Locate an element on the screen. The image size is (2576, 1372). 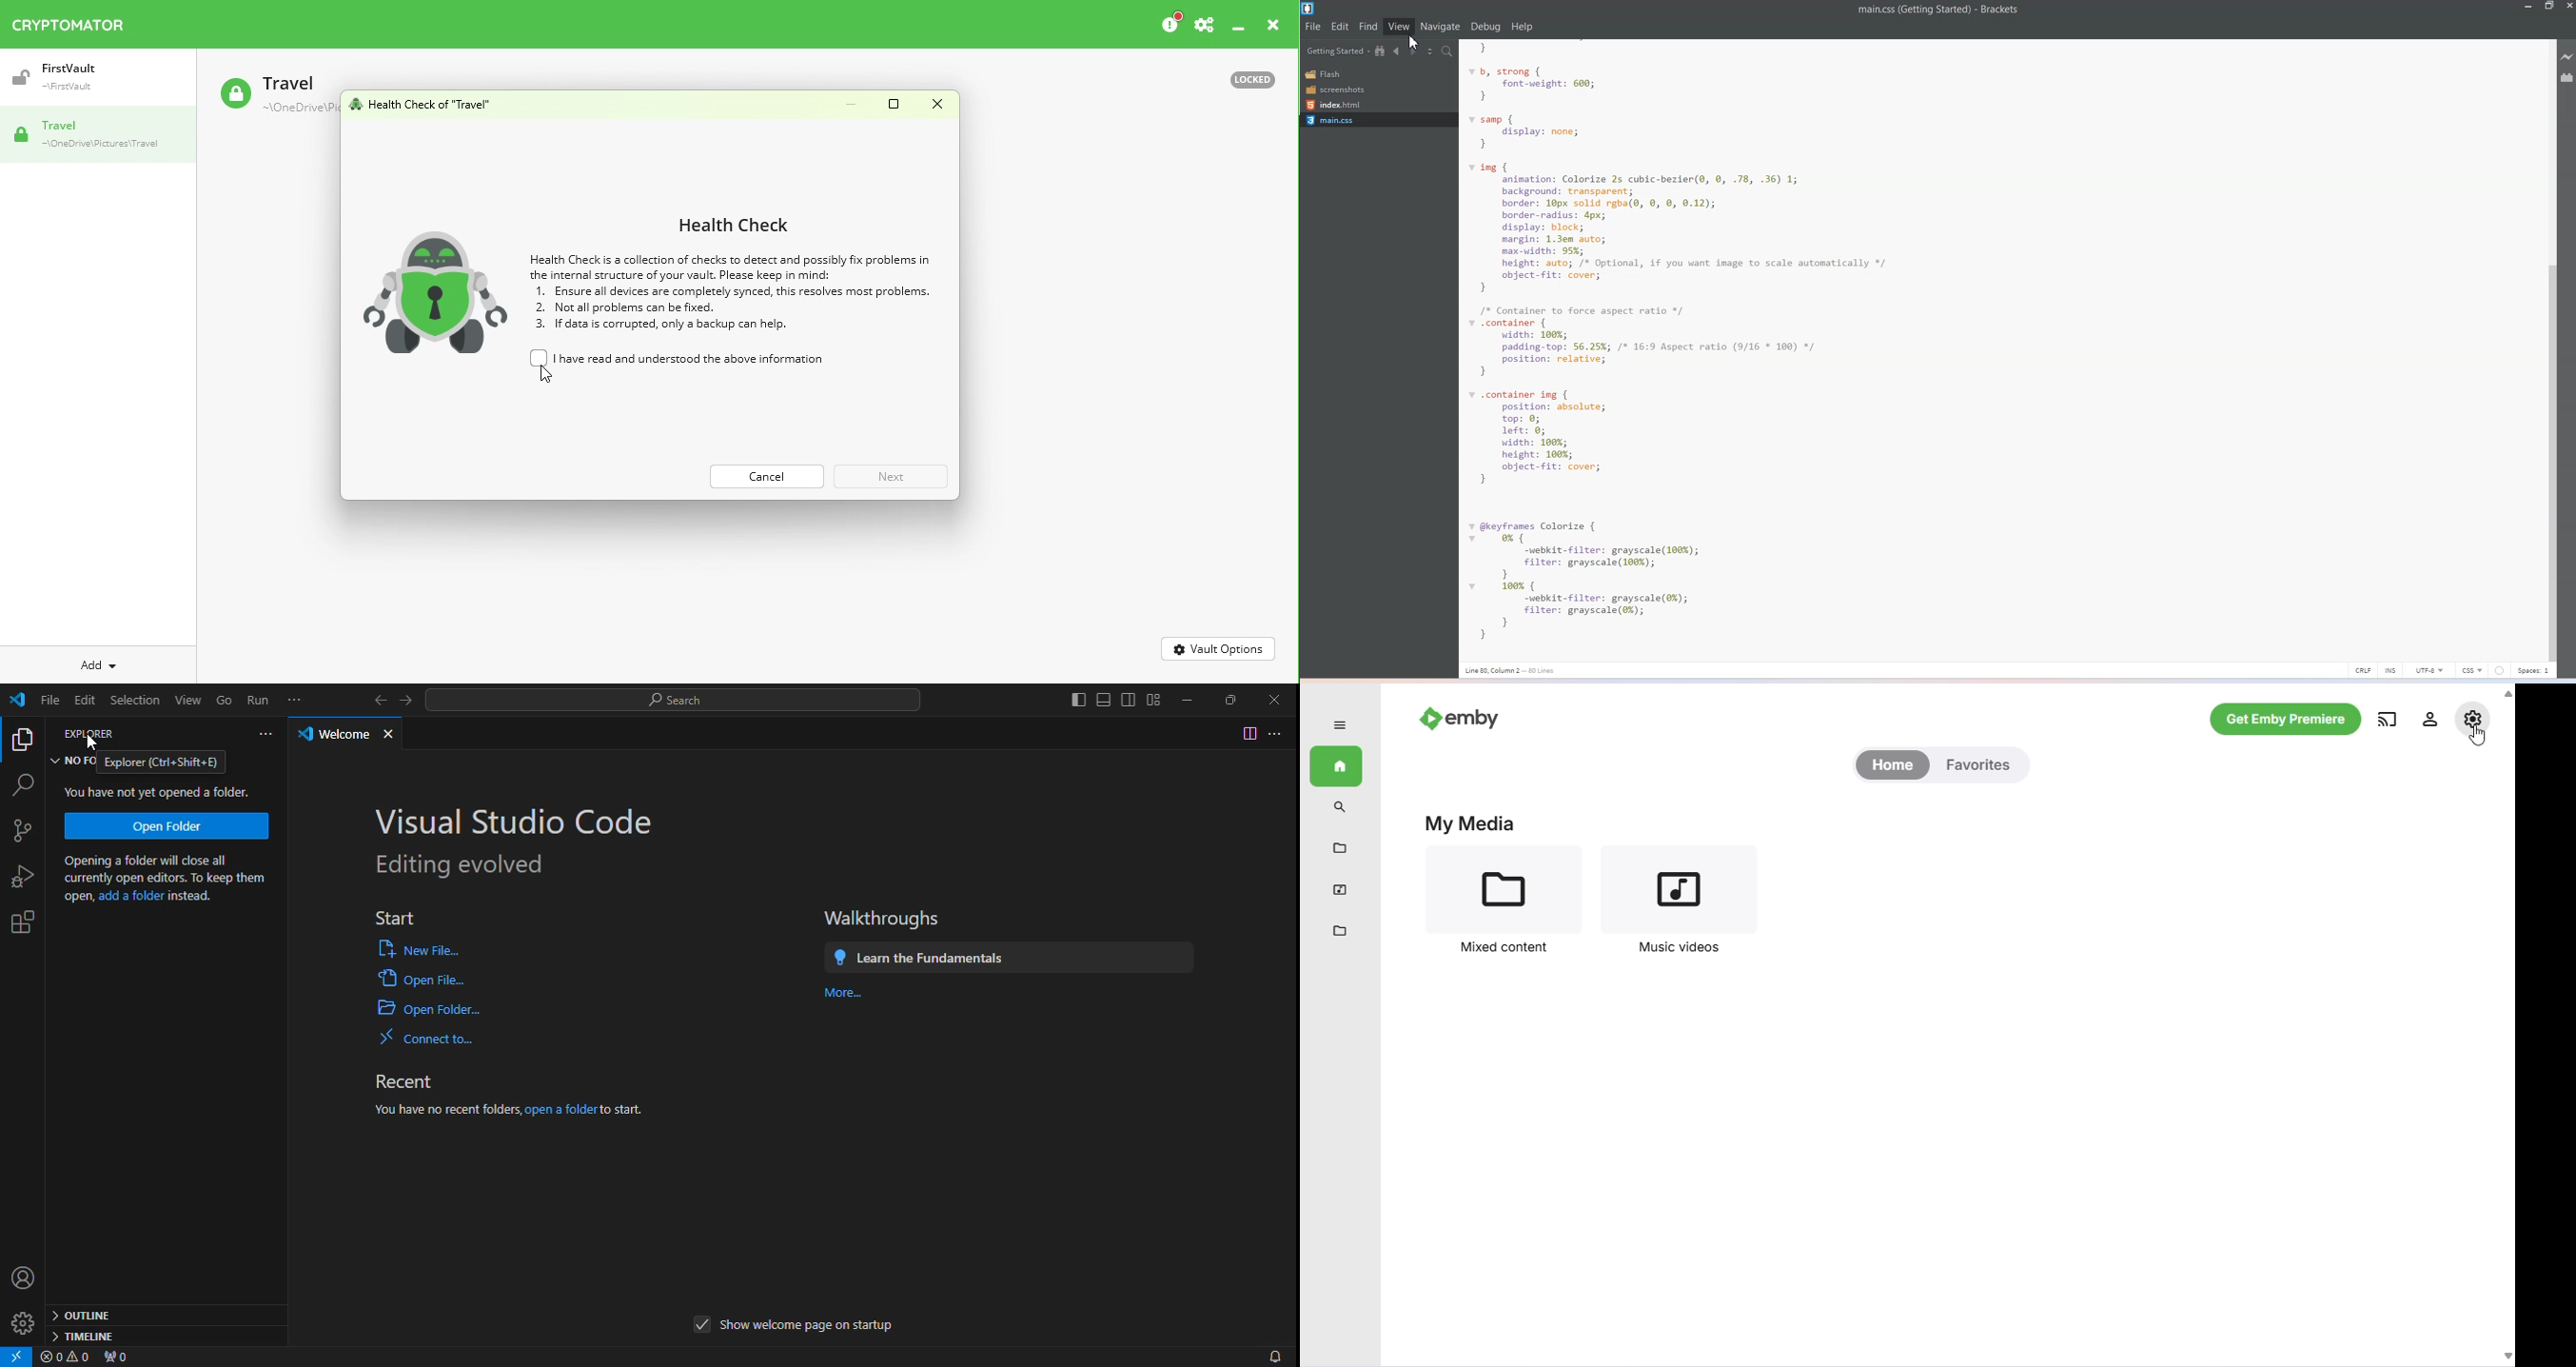
Vertical Scroll bar is located at coordinates (2552, 348).